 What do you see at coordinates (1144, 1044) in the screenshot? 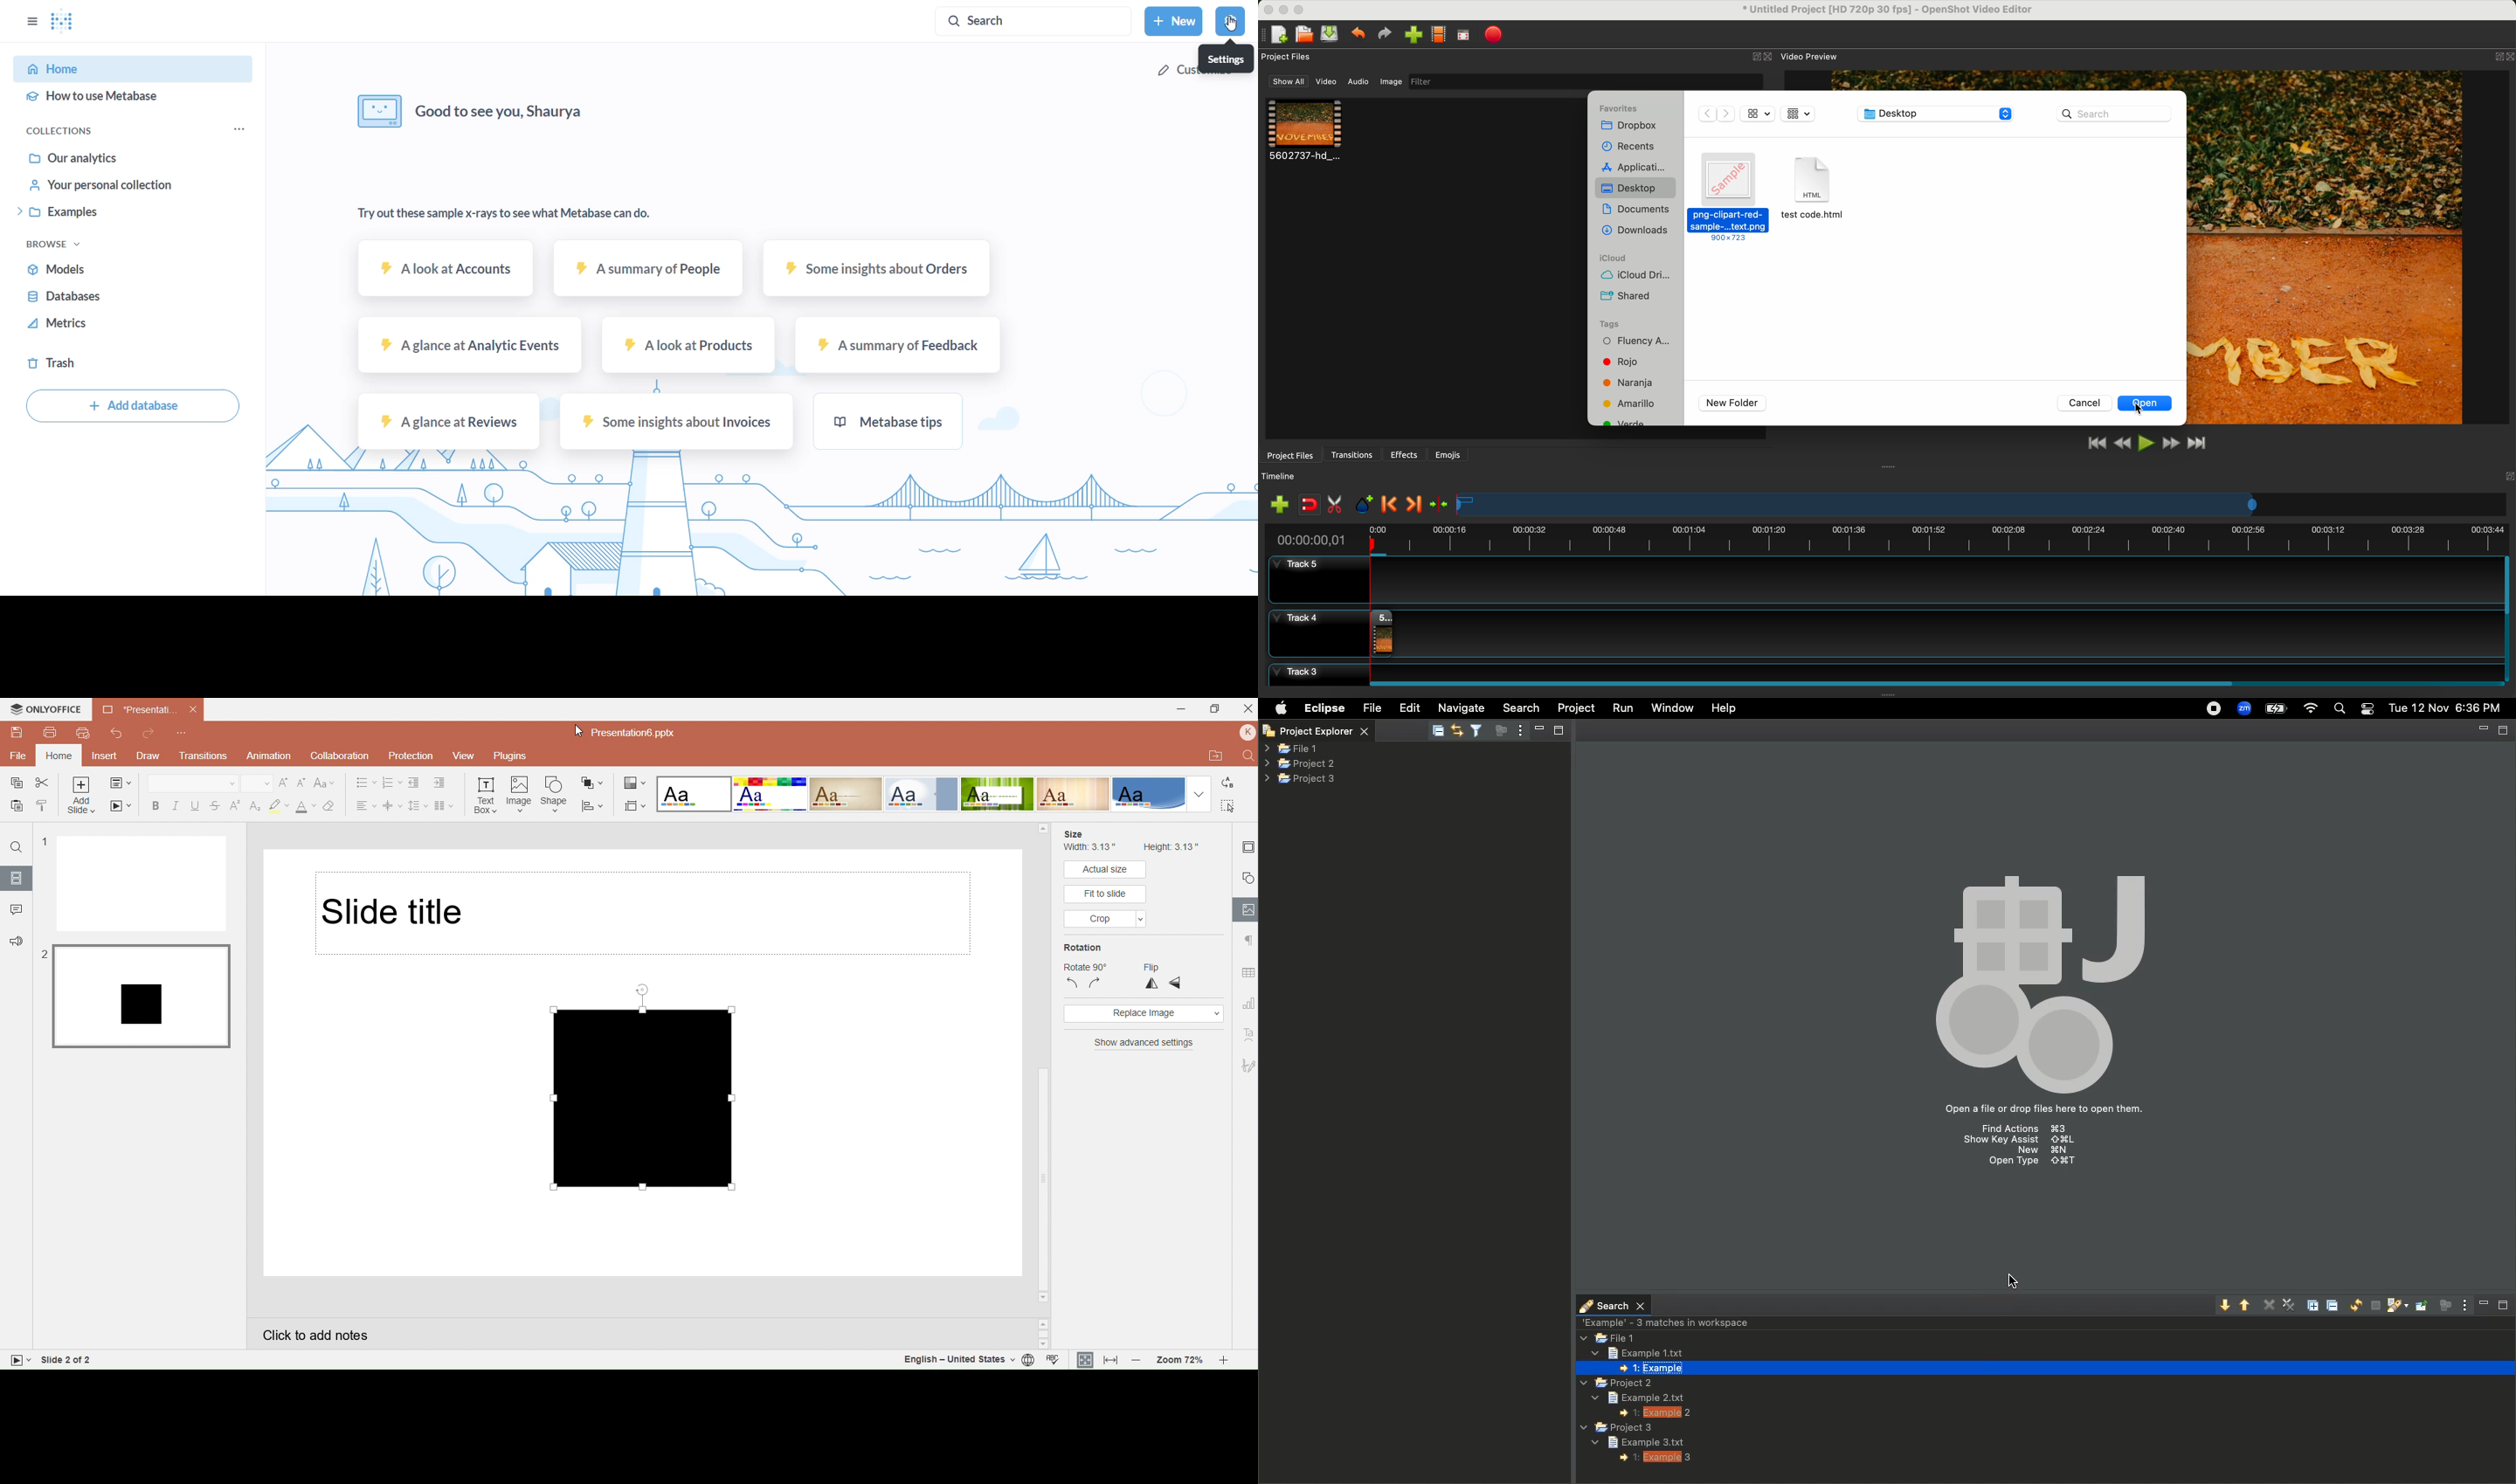
I see `show advanced settings` at bounding box center [1144, 1044].